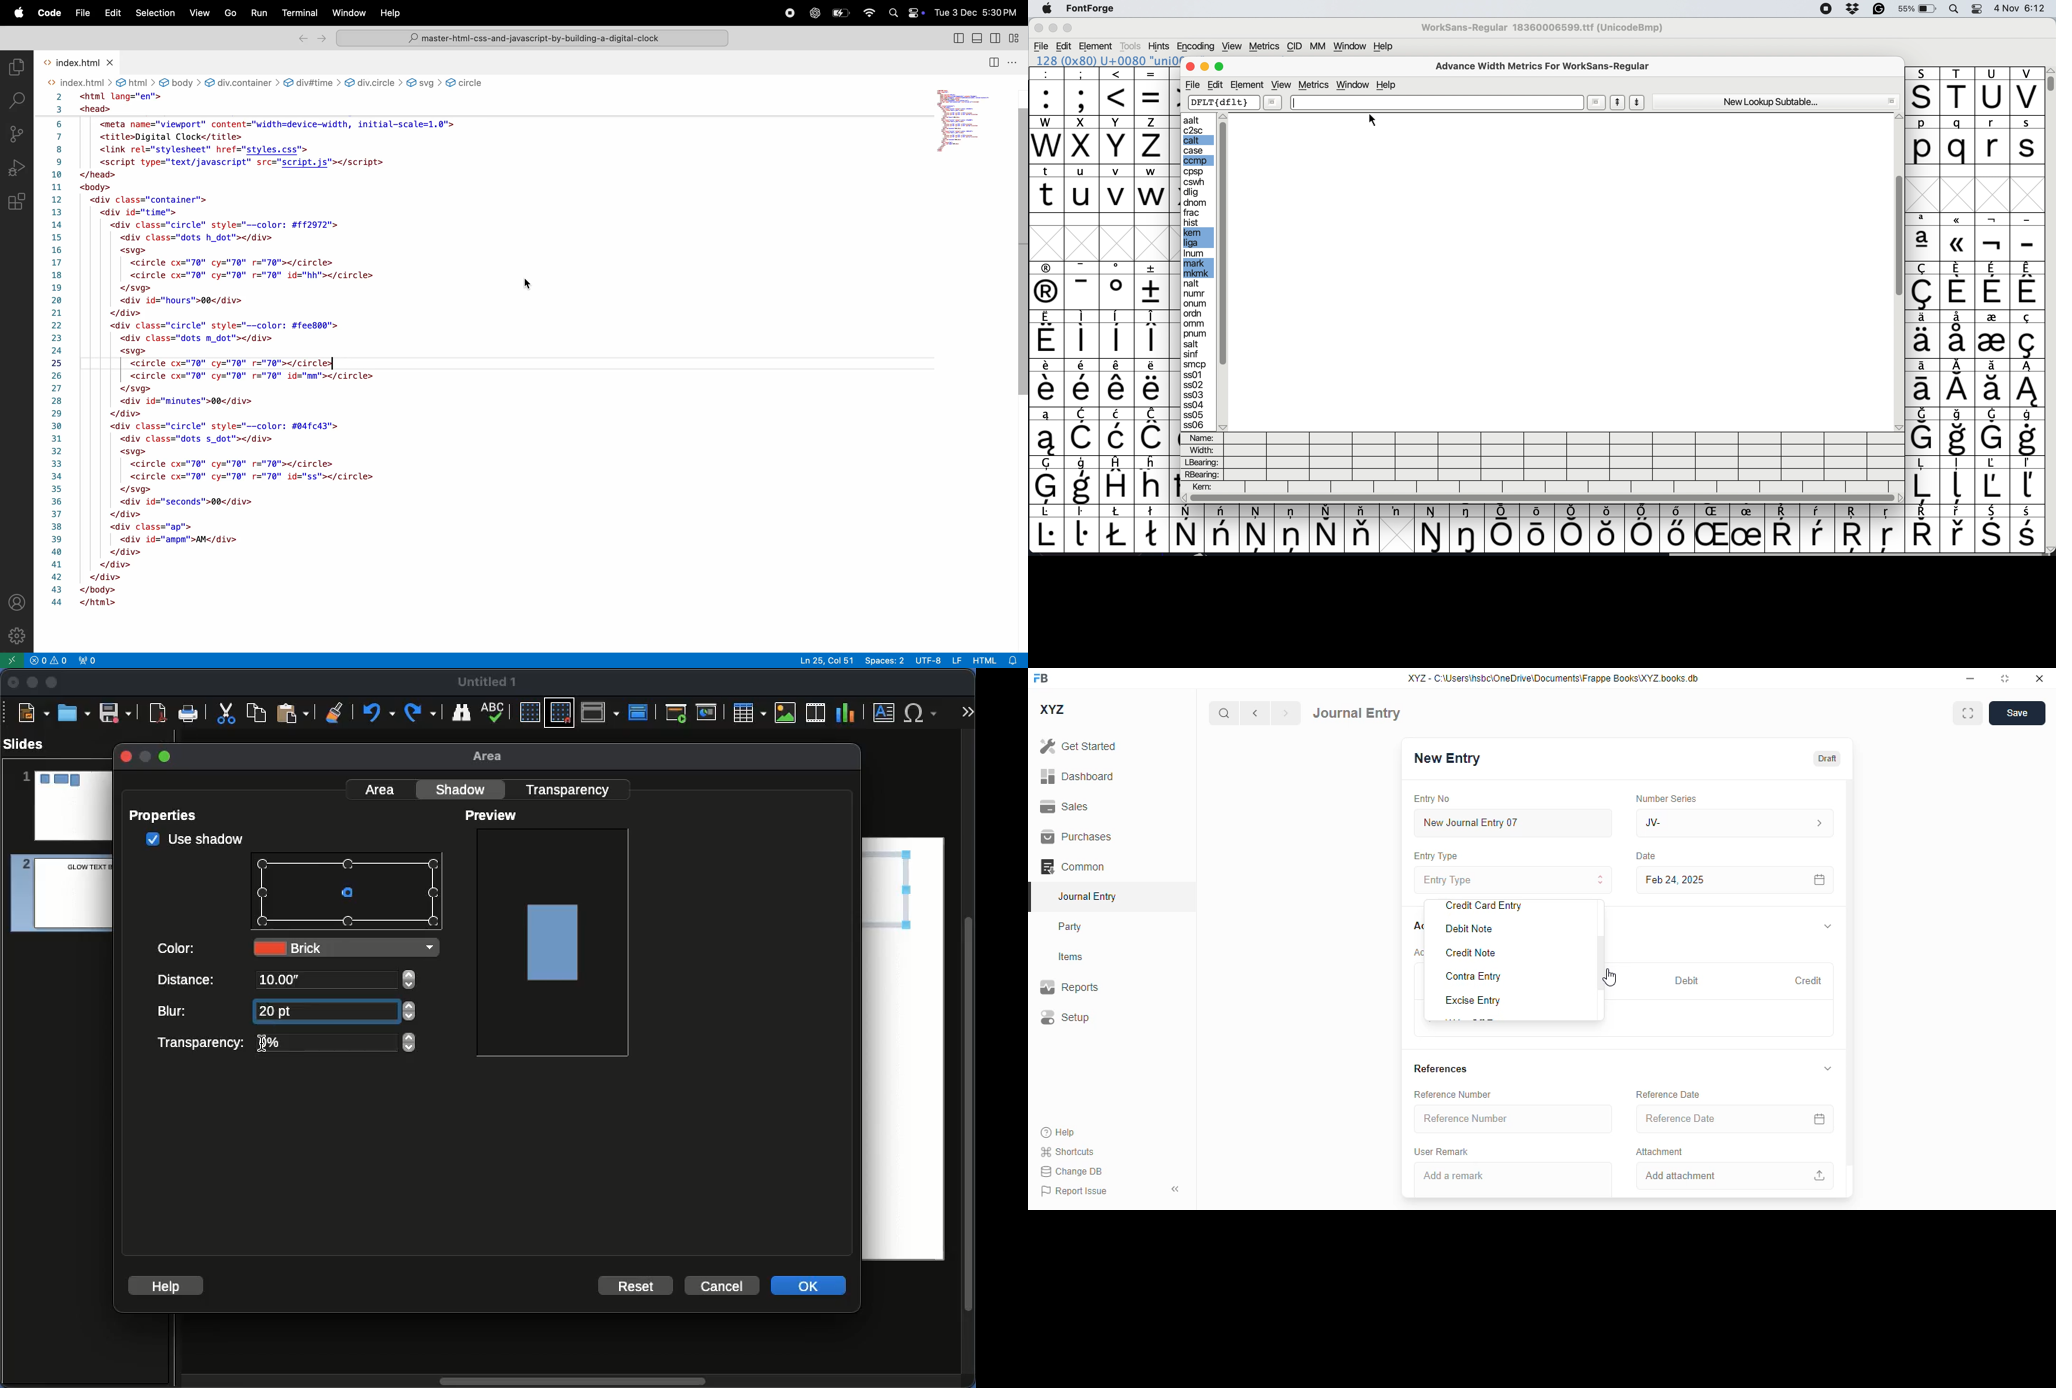 This screenshot has height=1400, width=2072. What do you see at coordinates (1104, 488) in the screenshot?
I see `special characters` at bounding box center [1104, 488].